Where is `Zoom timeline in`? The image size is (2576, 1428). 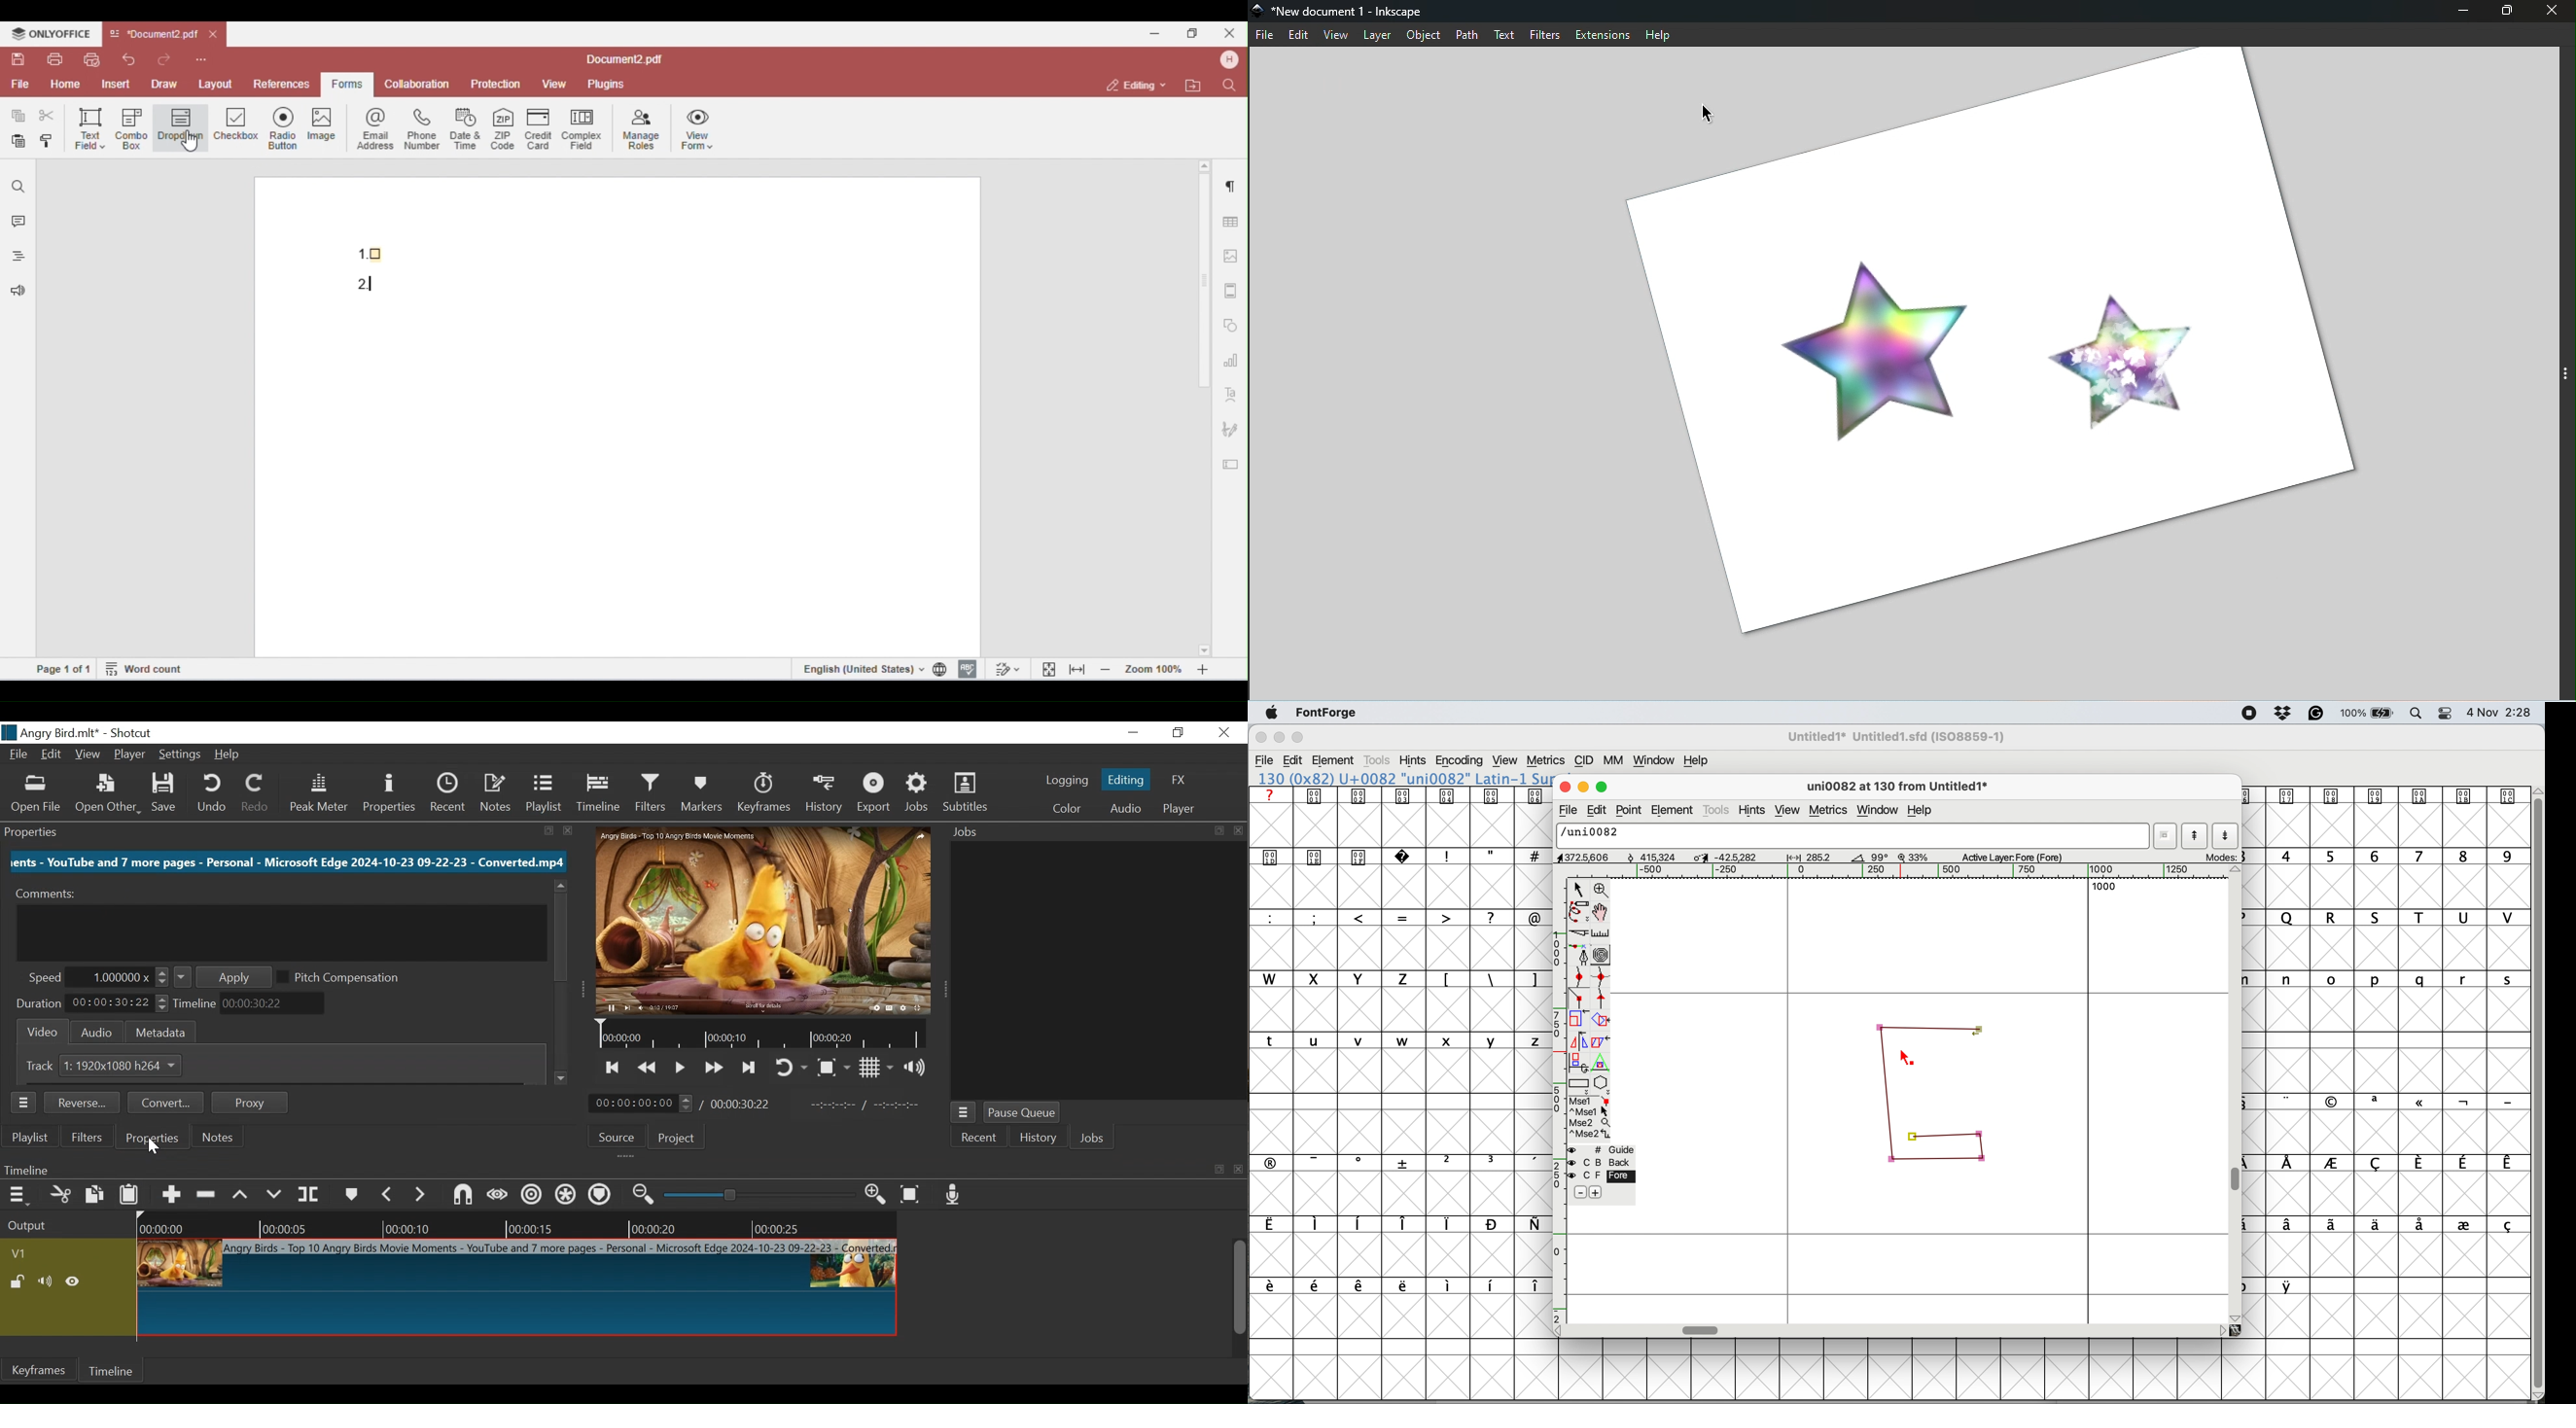 Zoom timeline in is located at coordinates (879, 1196).